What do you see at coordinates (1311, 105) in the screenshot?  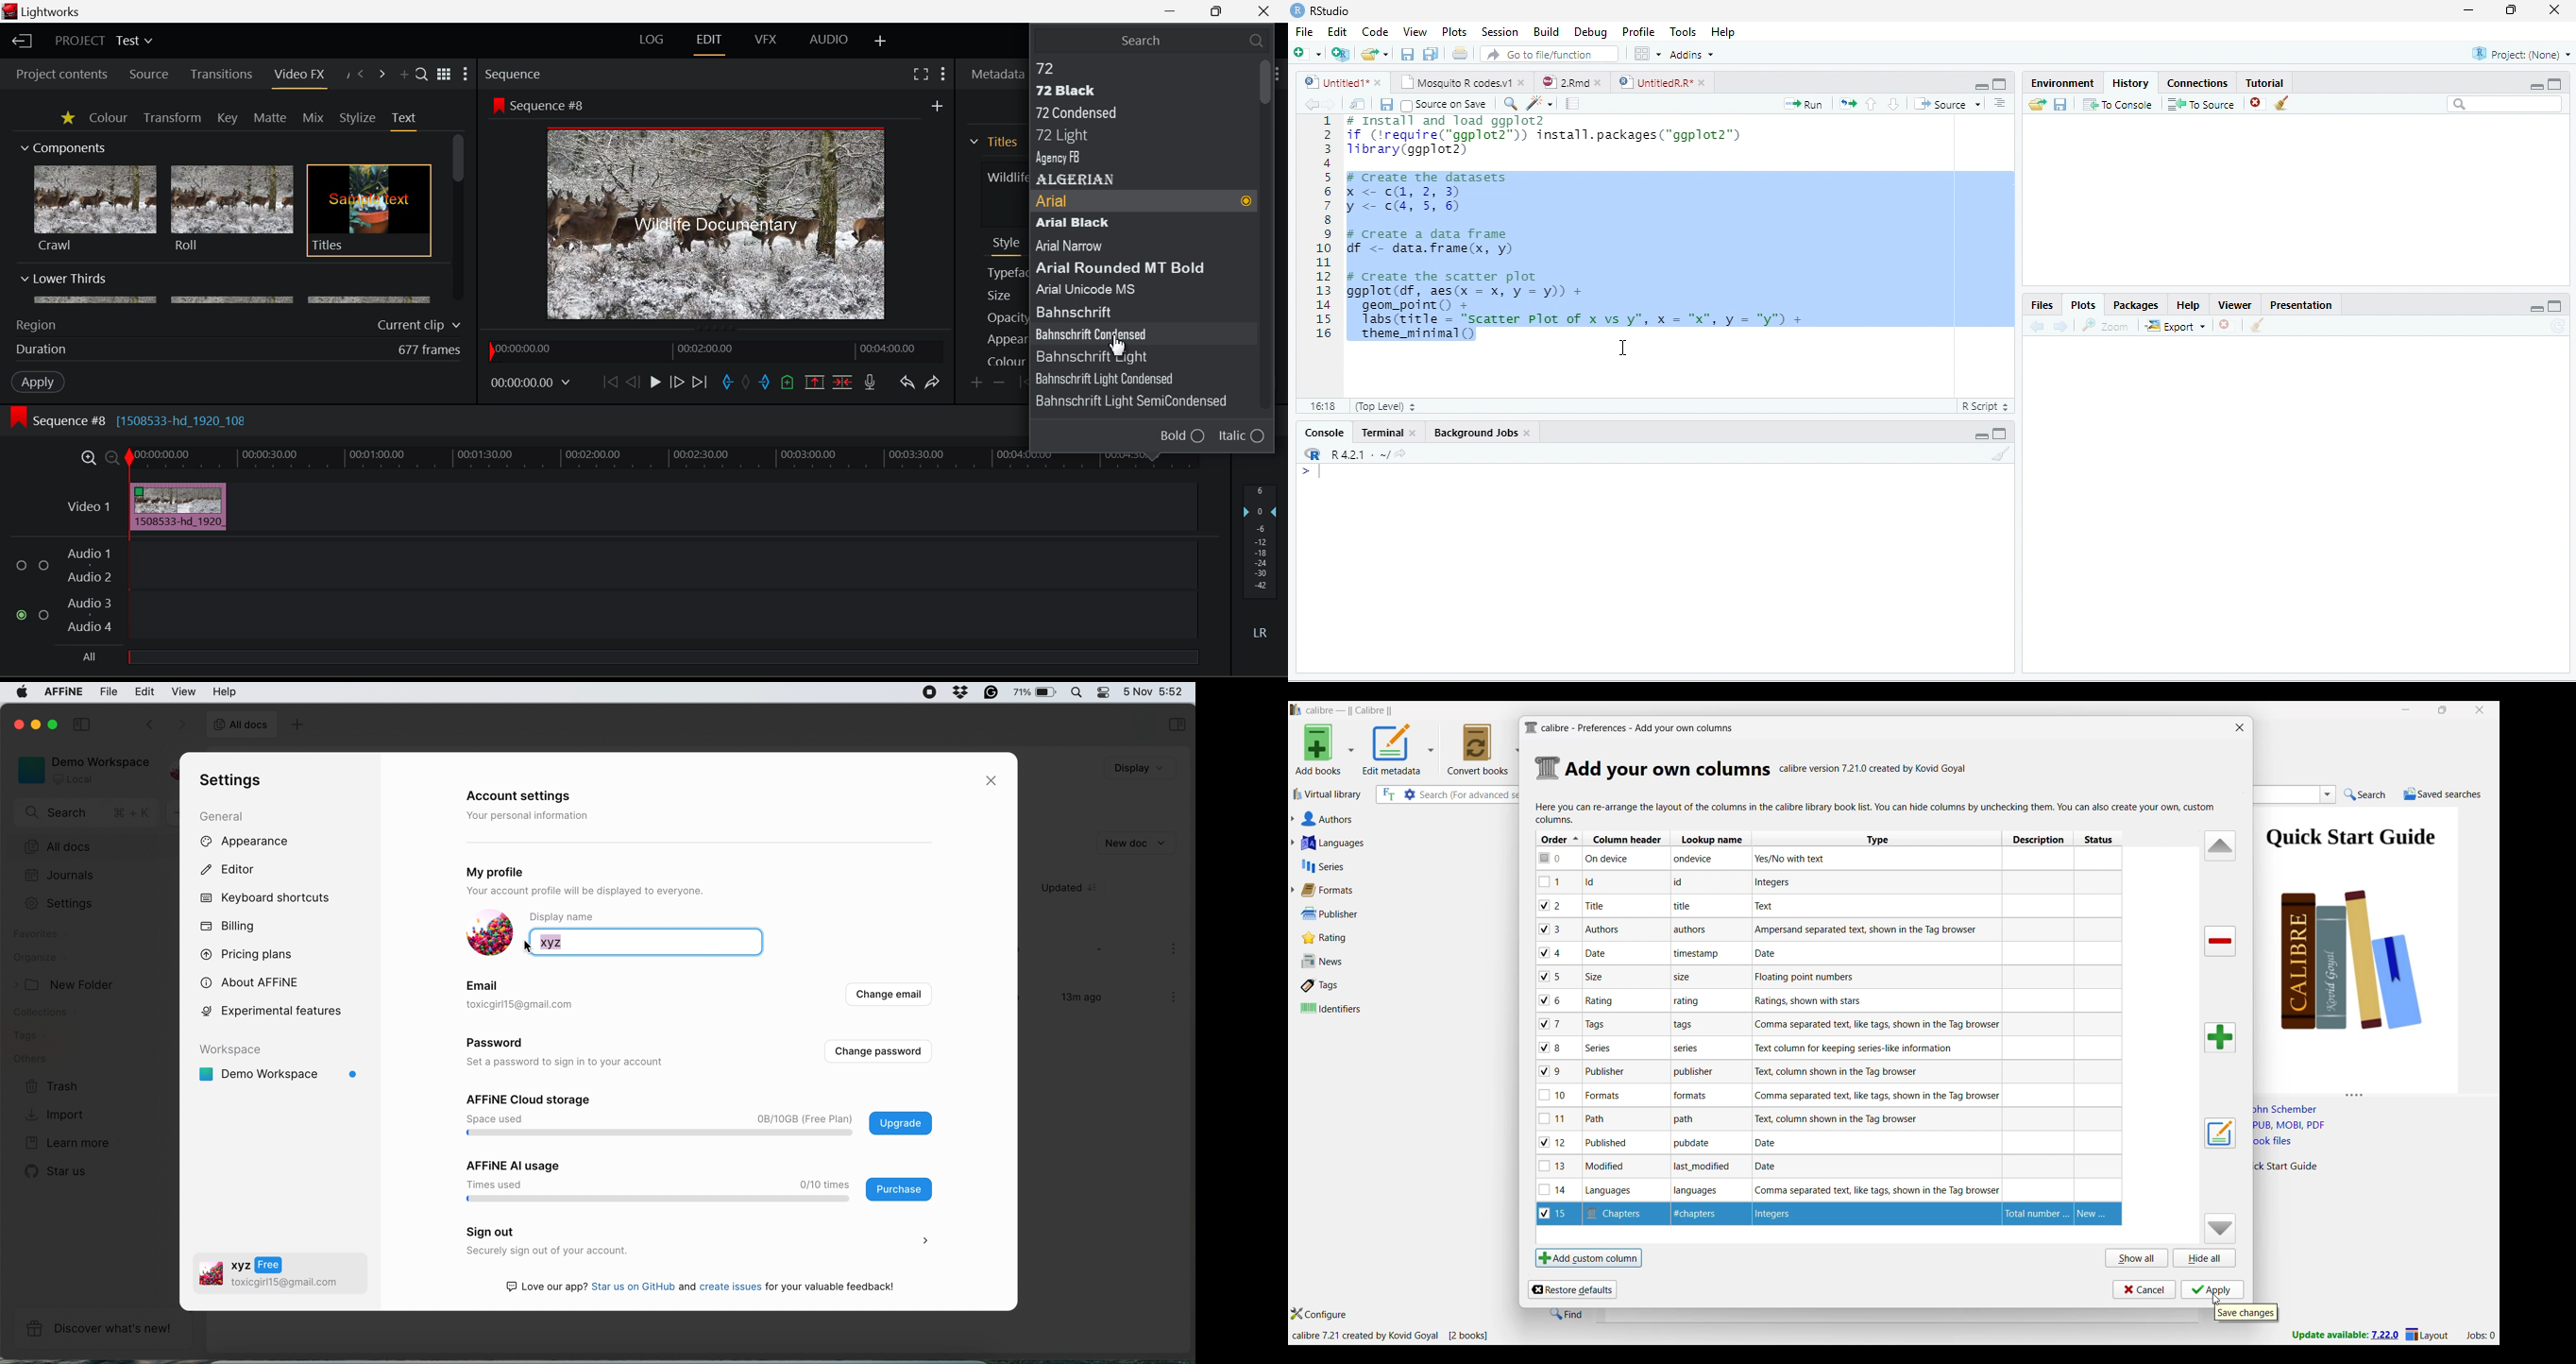 I see `Go back to previous source location` at bounding box center [1311, 105].